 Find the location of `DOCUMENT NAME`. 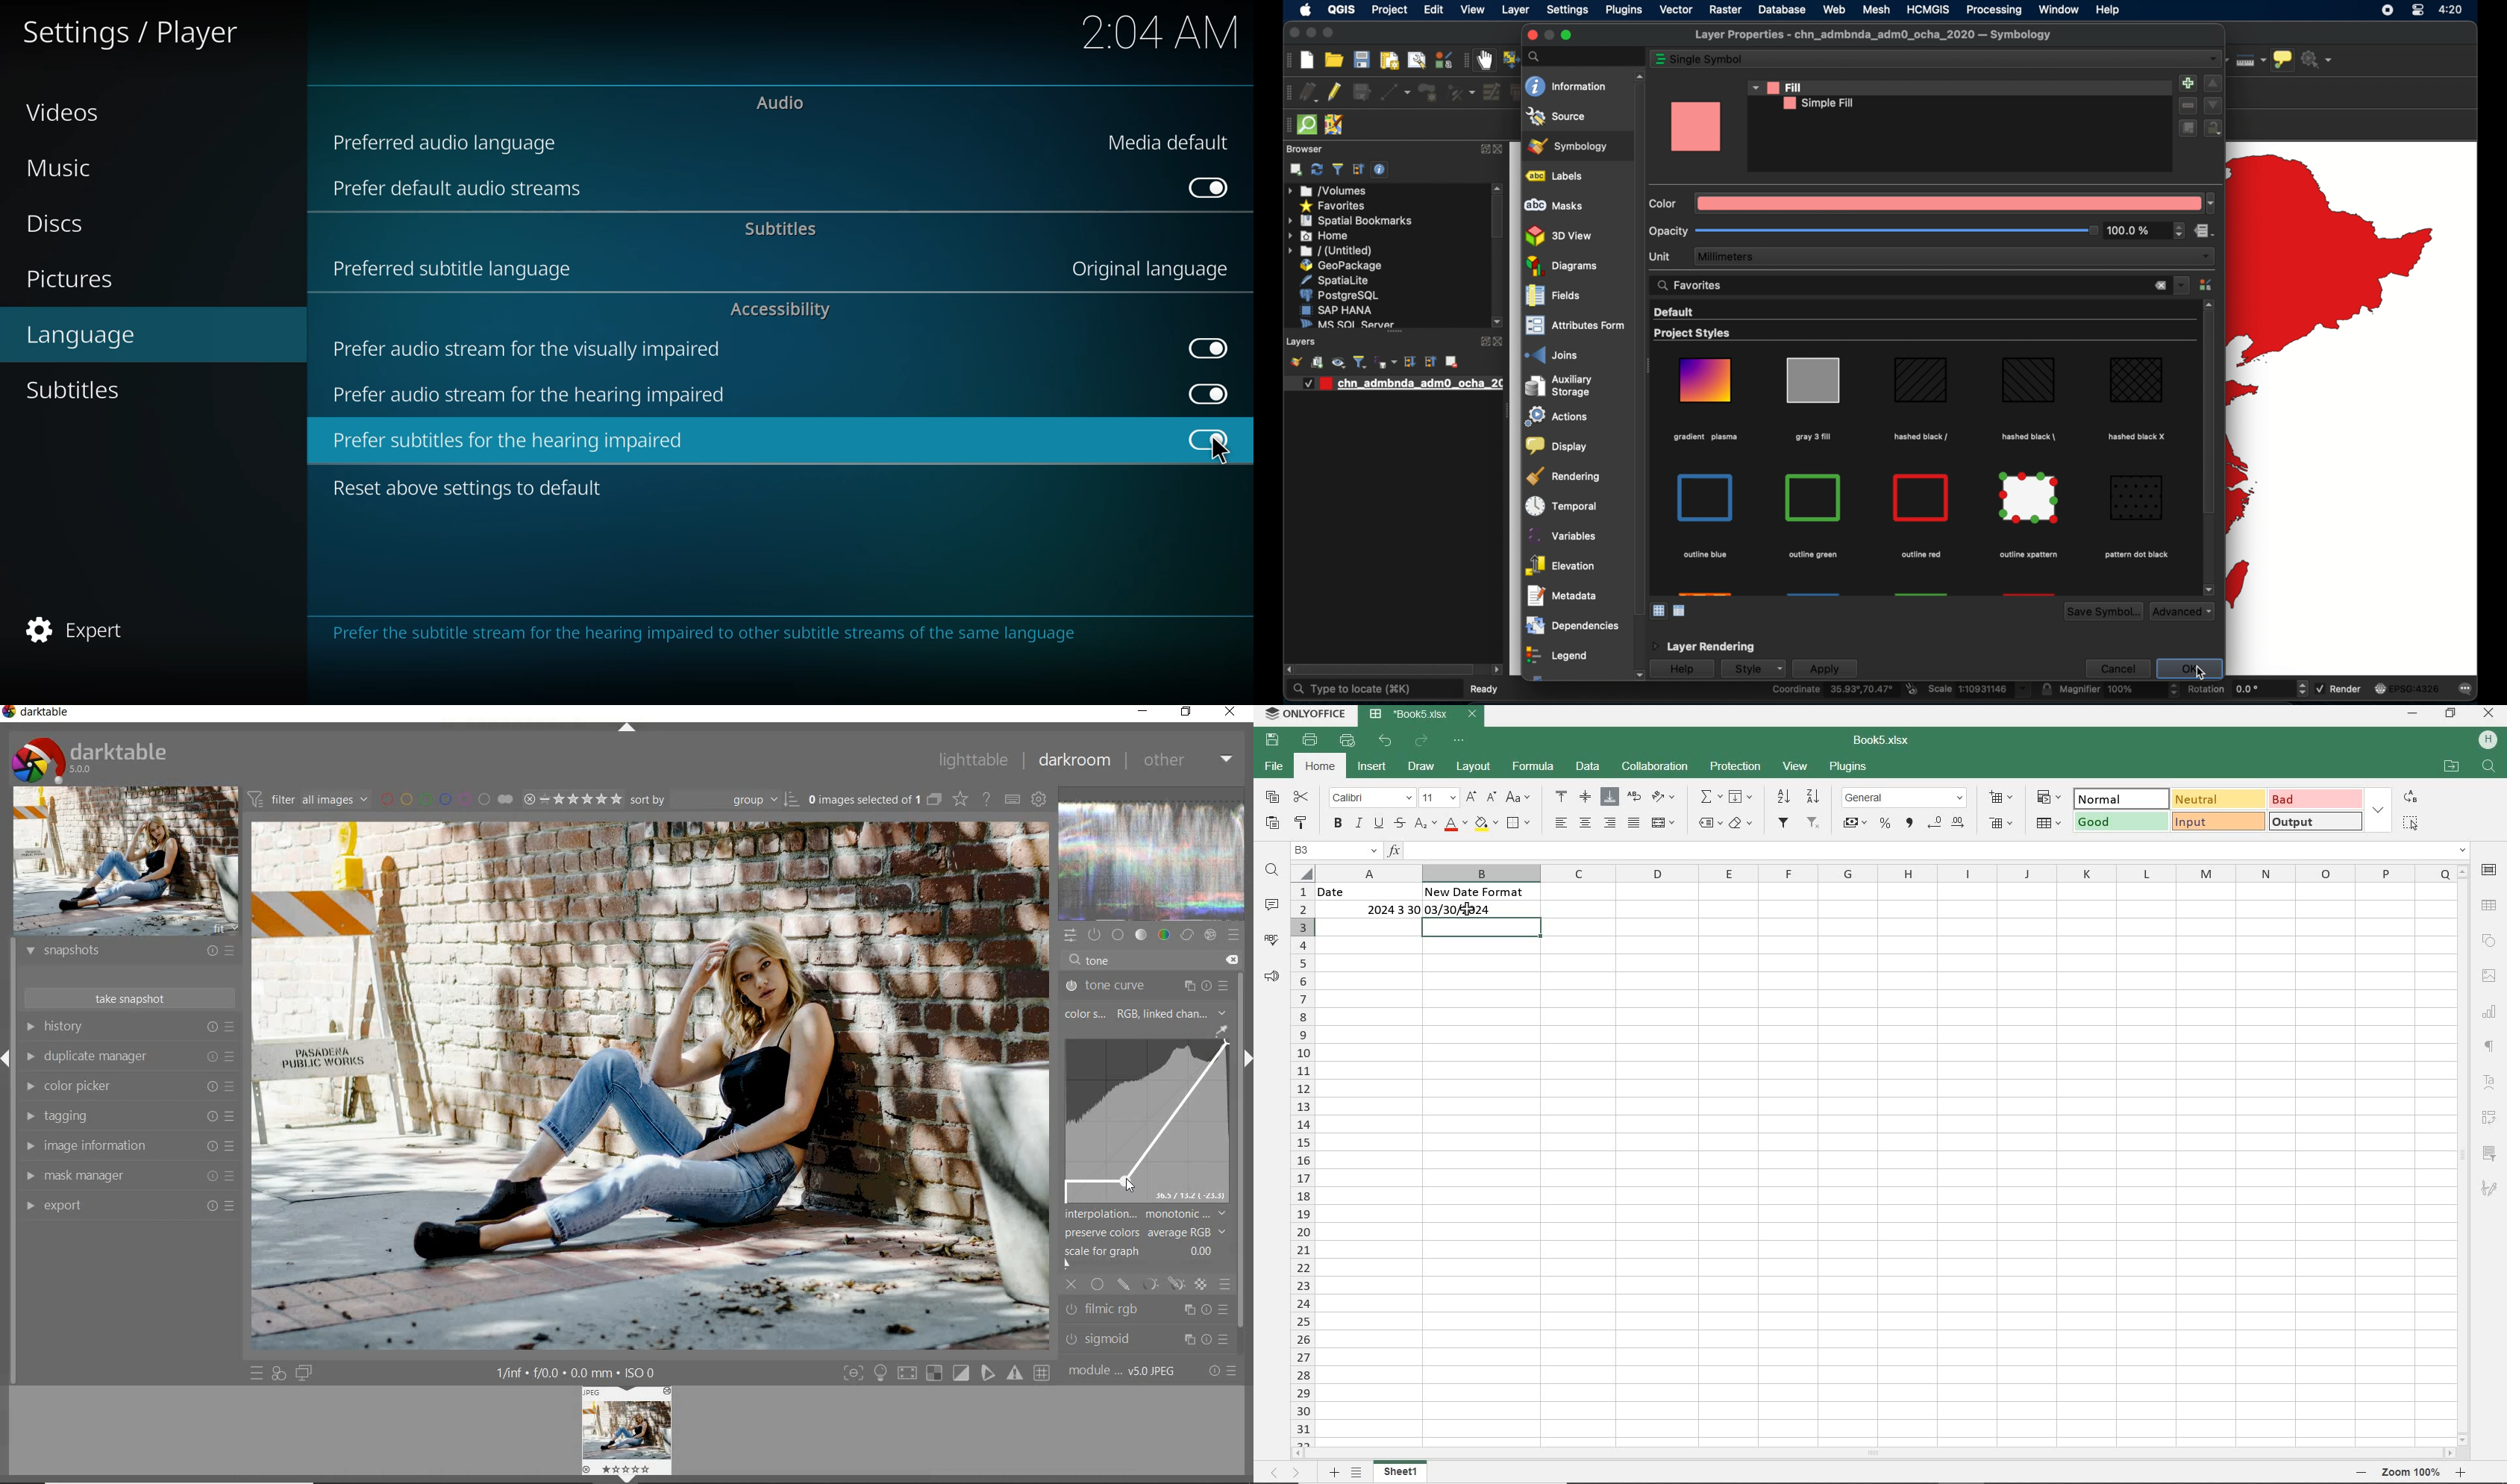

DOCUMENT NAME is located at coordinates (1882, 741).